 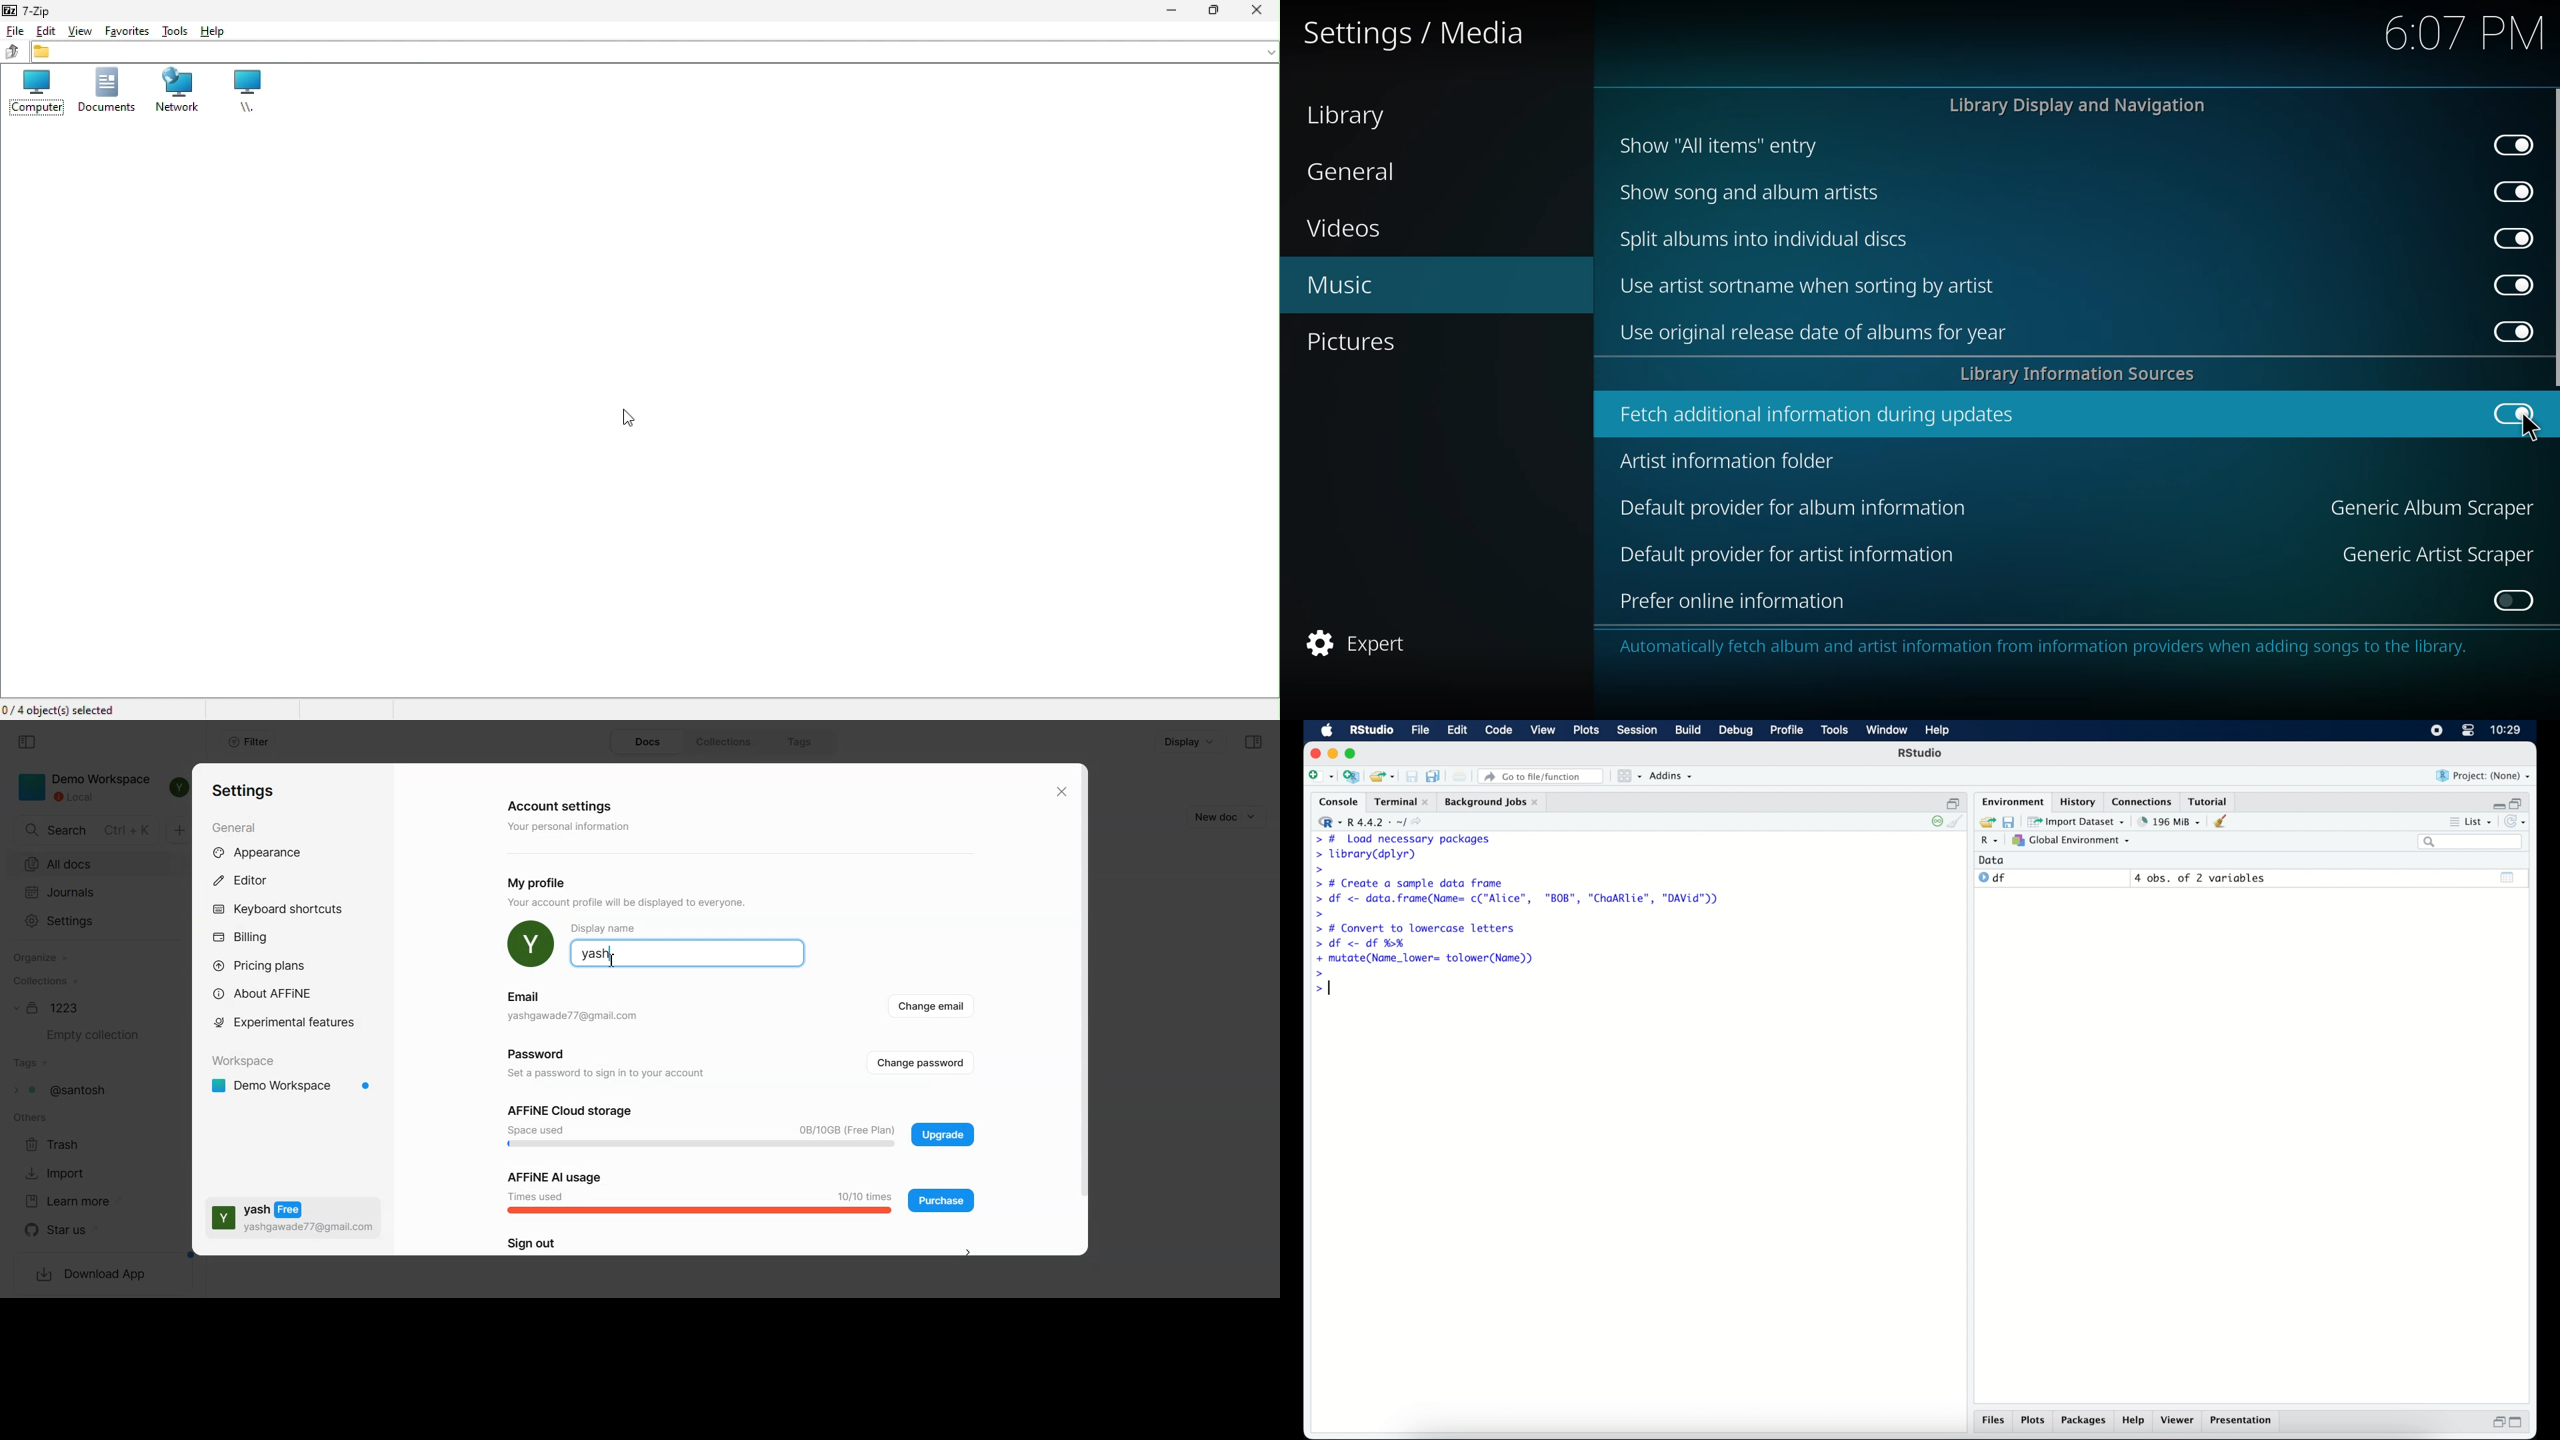 I want to click on viewer, so click(x=2180, y=1421).